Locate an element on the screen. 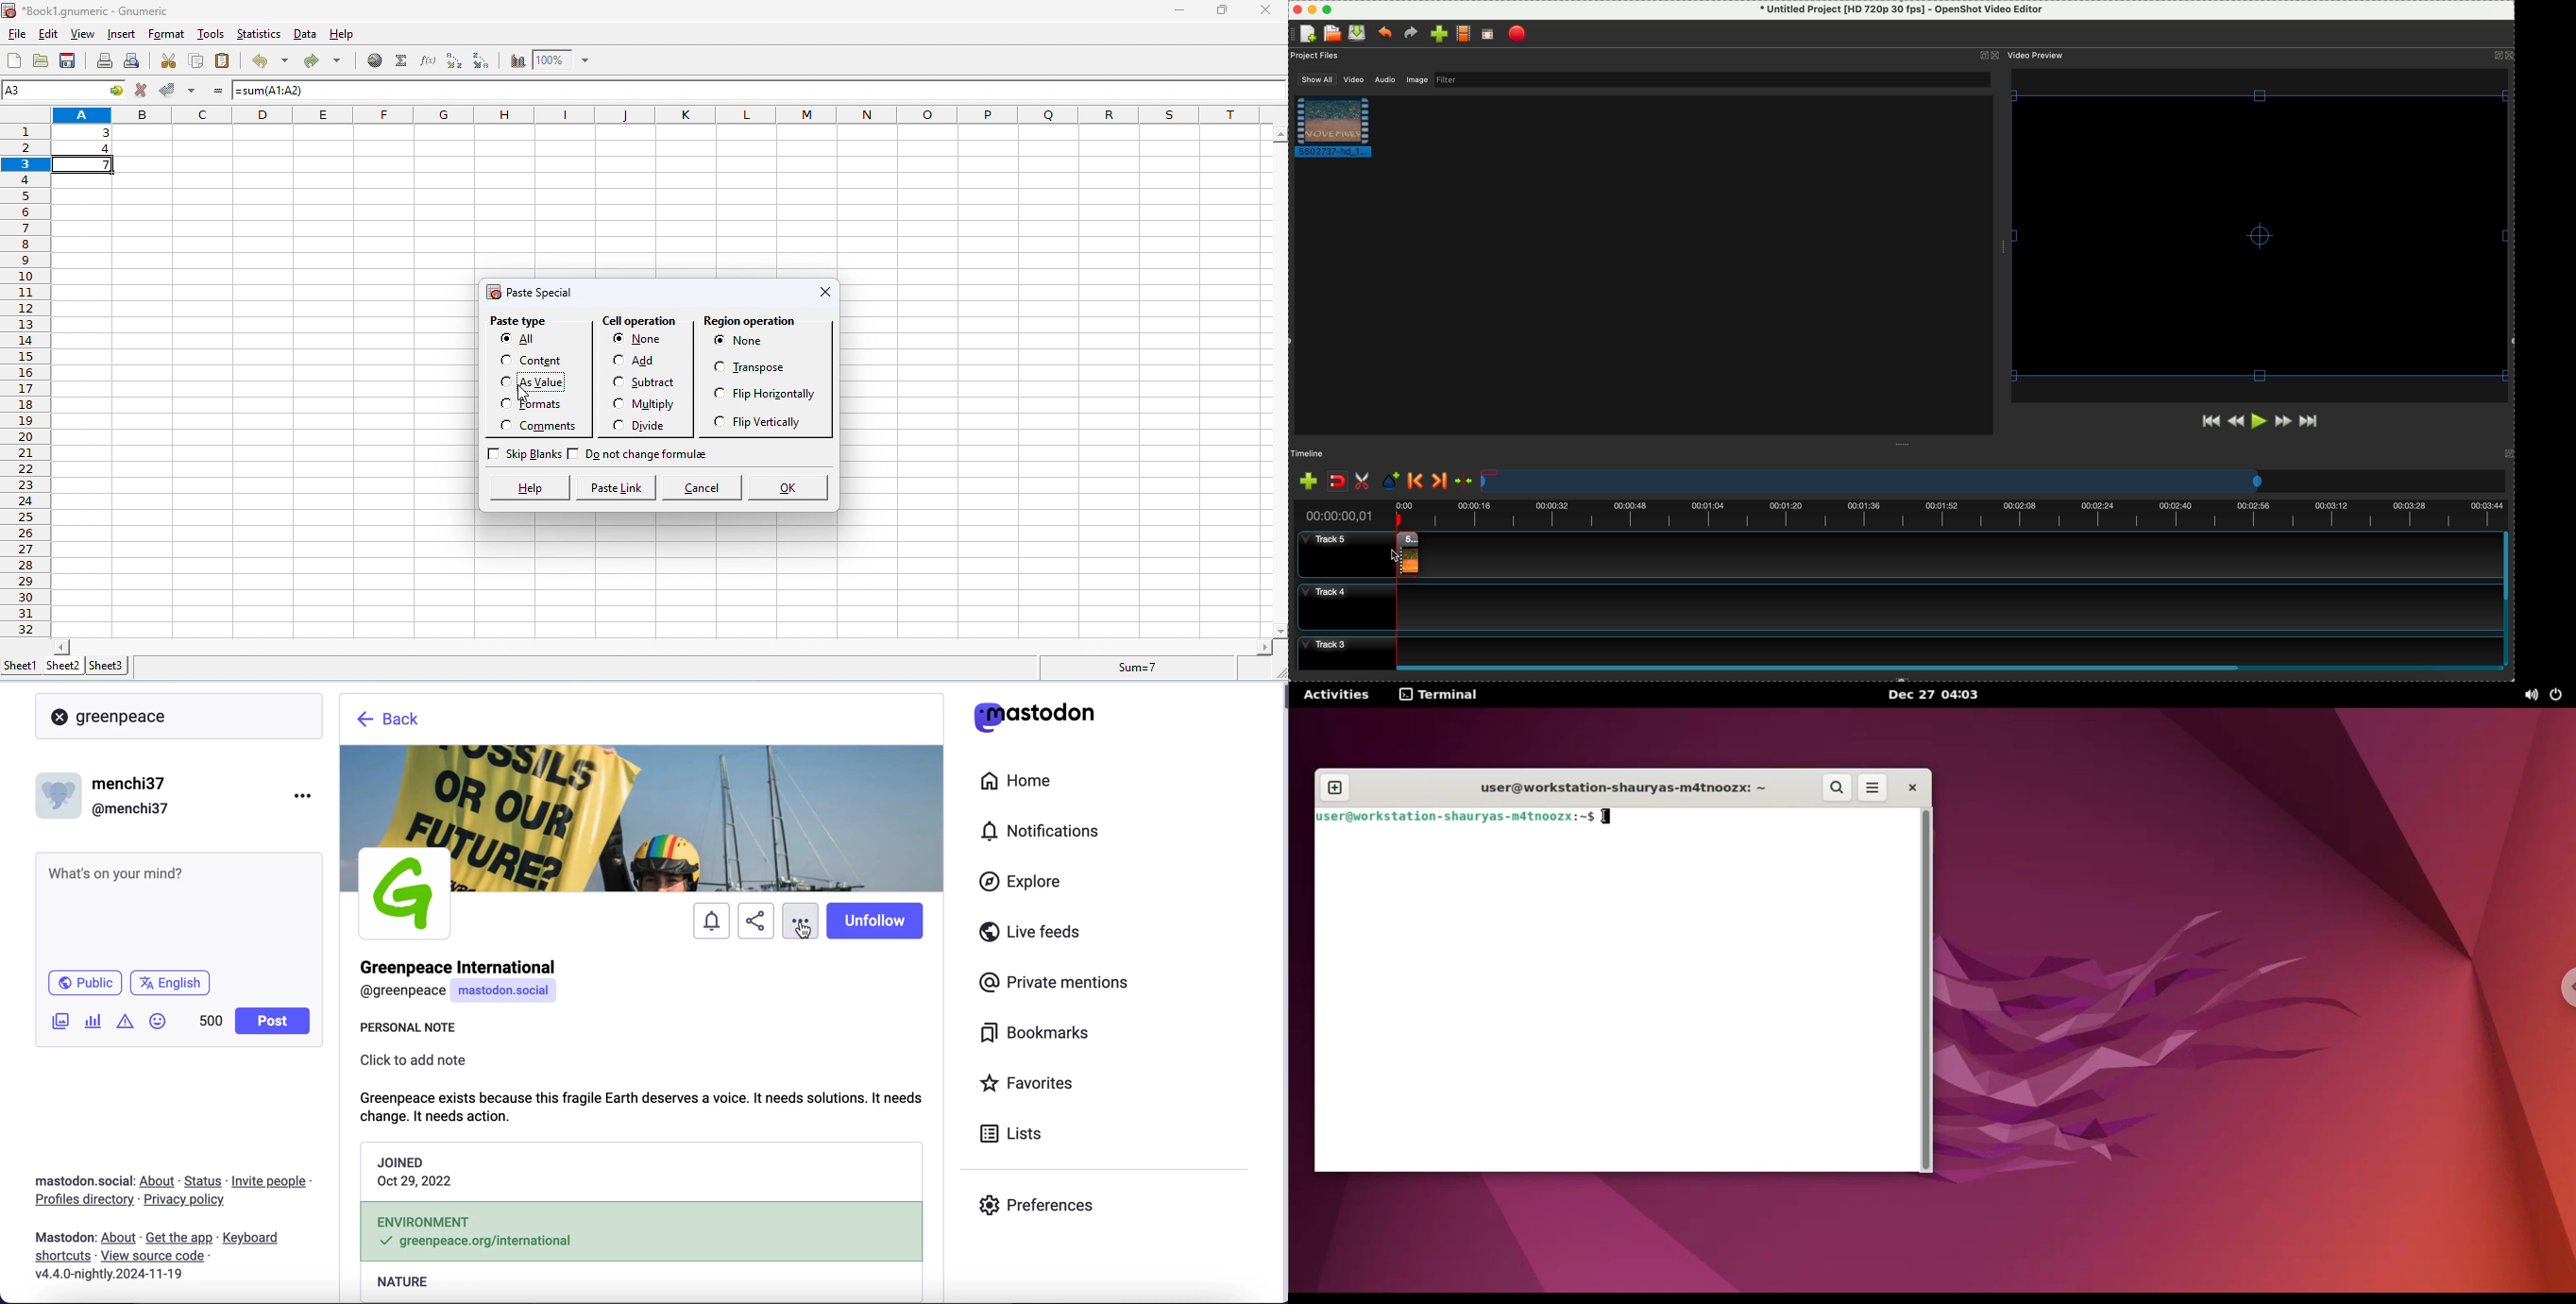 The width and height of the screenshot is (2576, 1316). copy is located at coordinates (197, 61).